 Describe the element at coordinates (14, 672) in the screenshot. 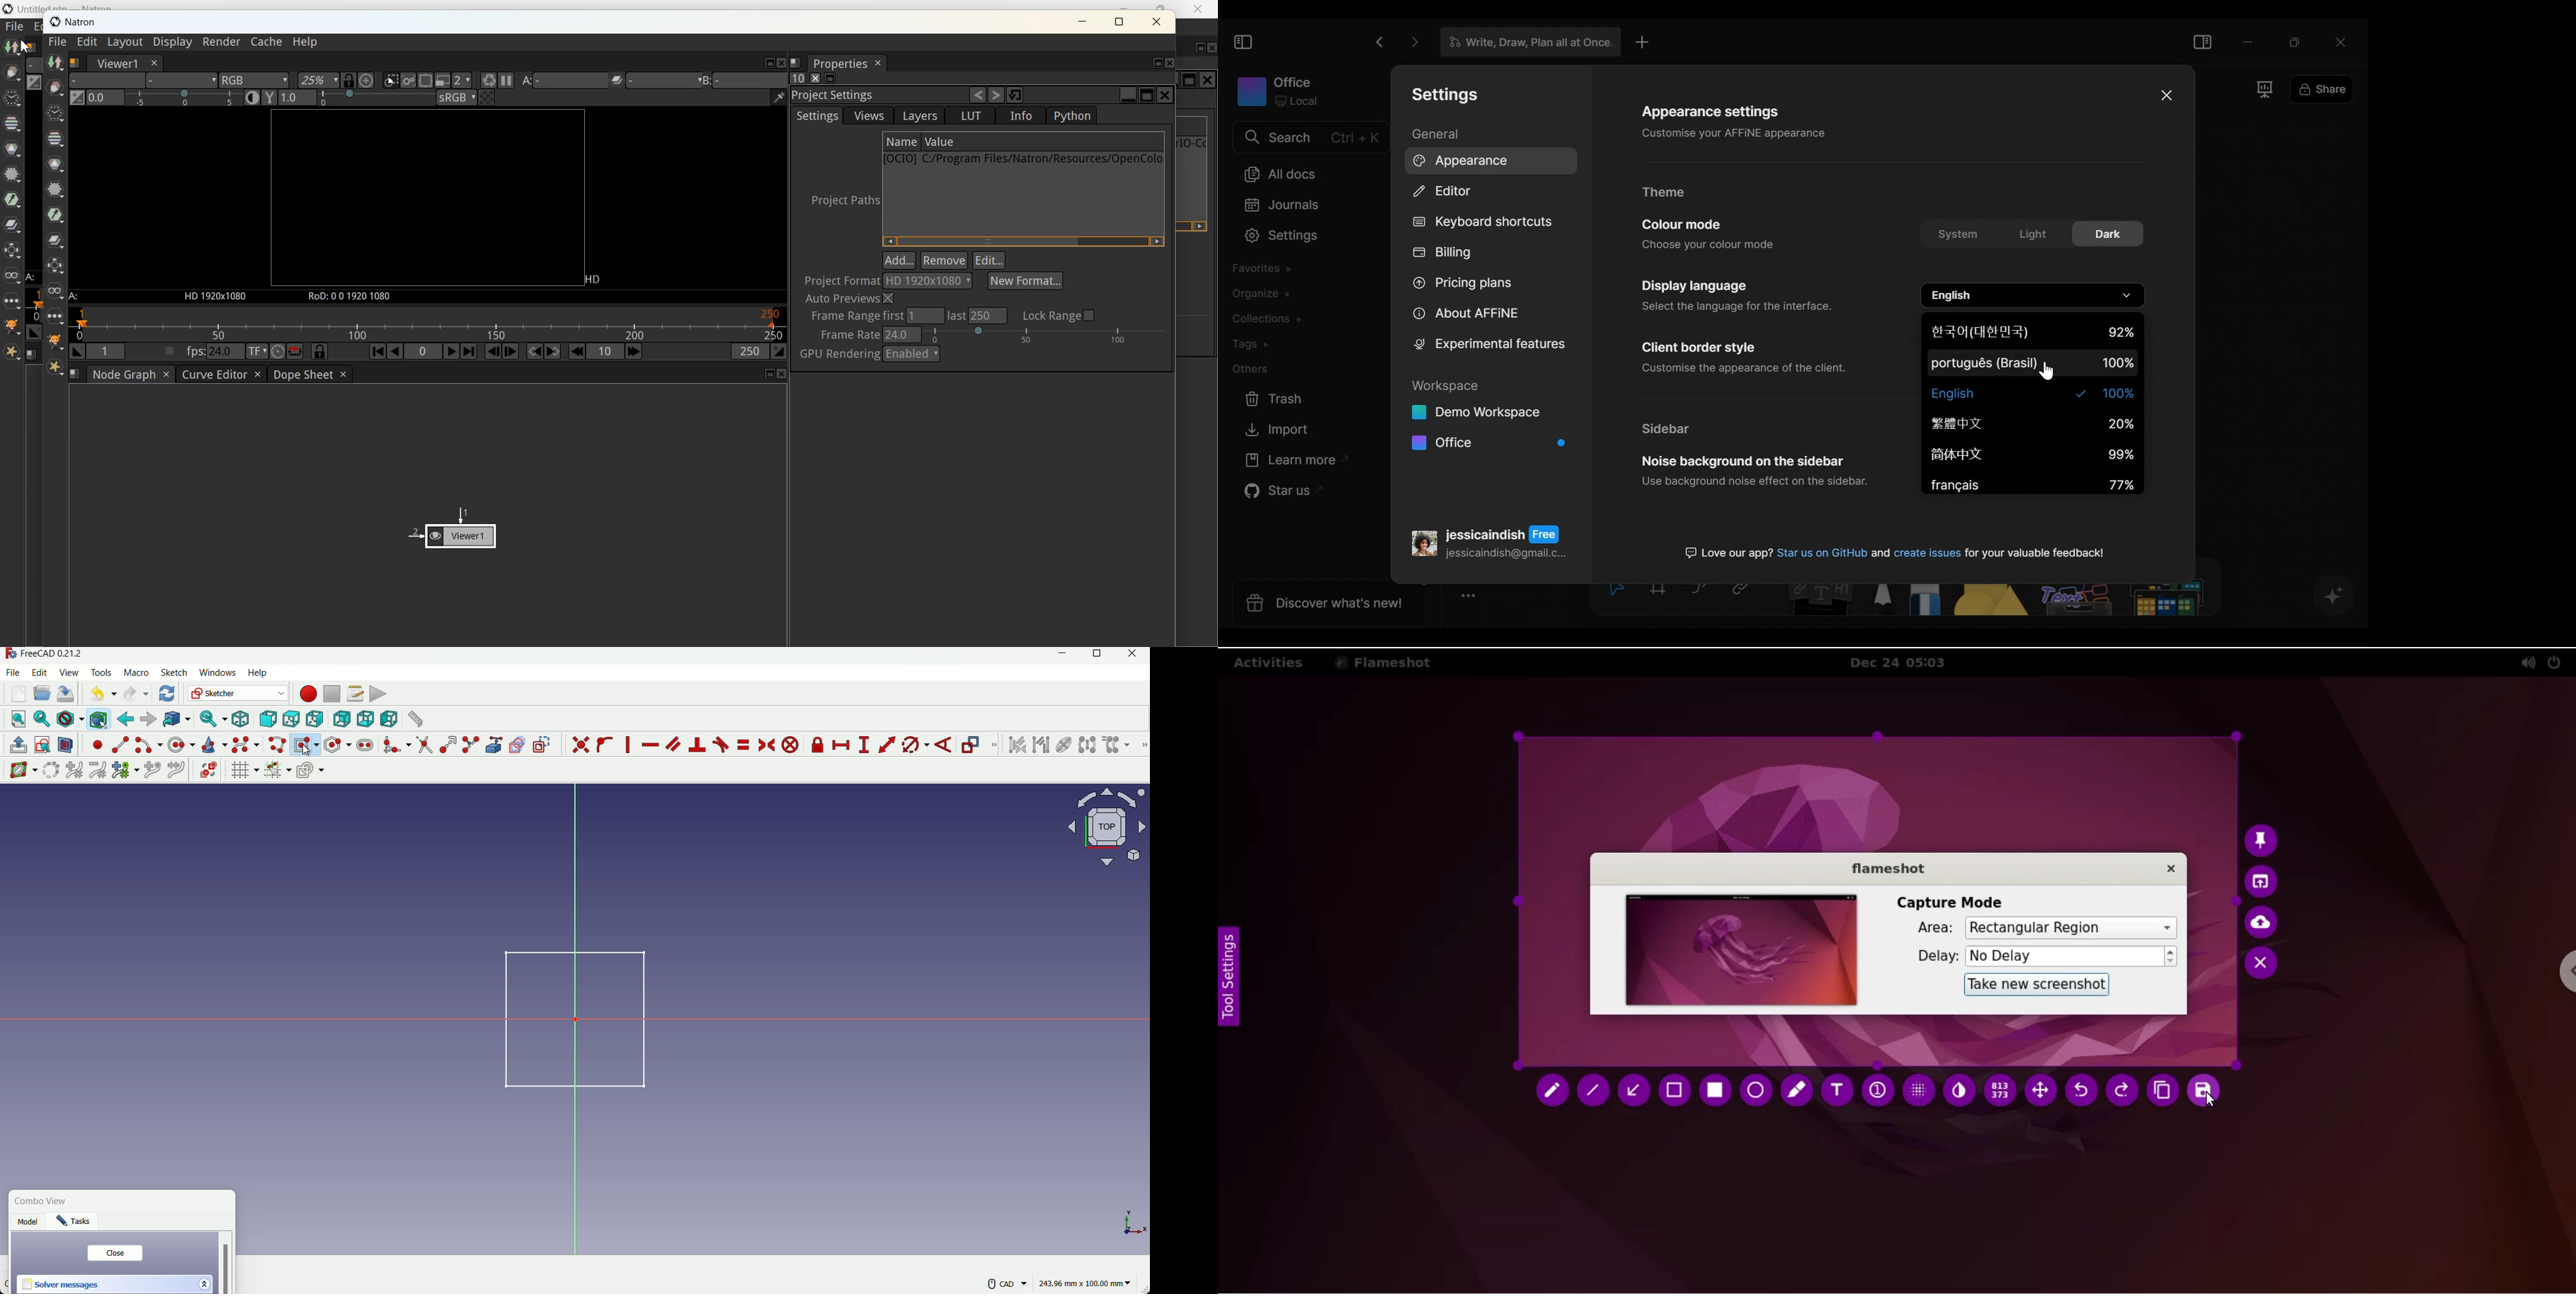

I see `file menu` at that location.